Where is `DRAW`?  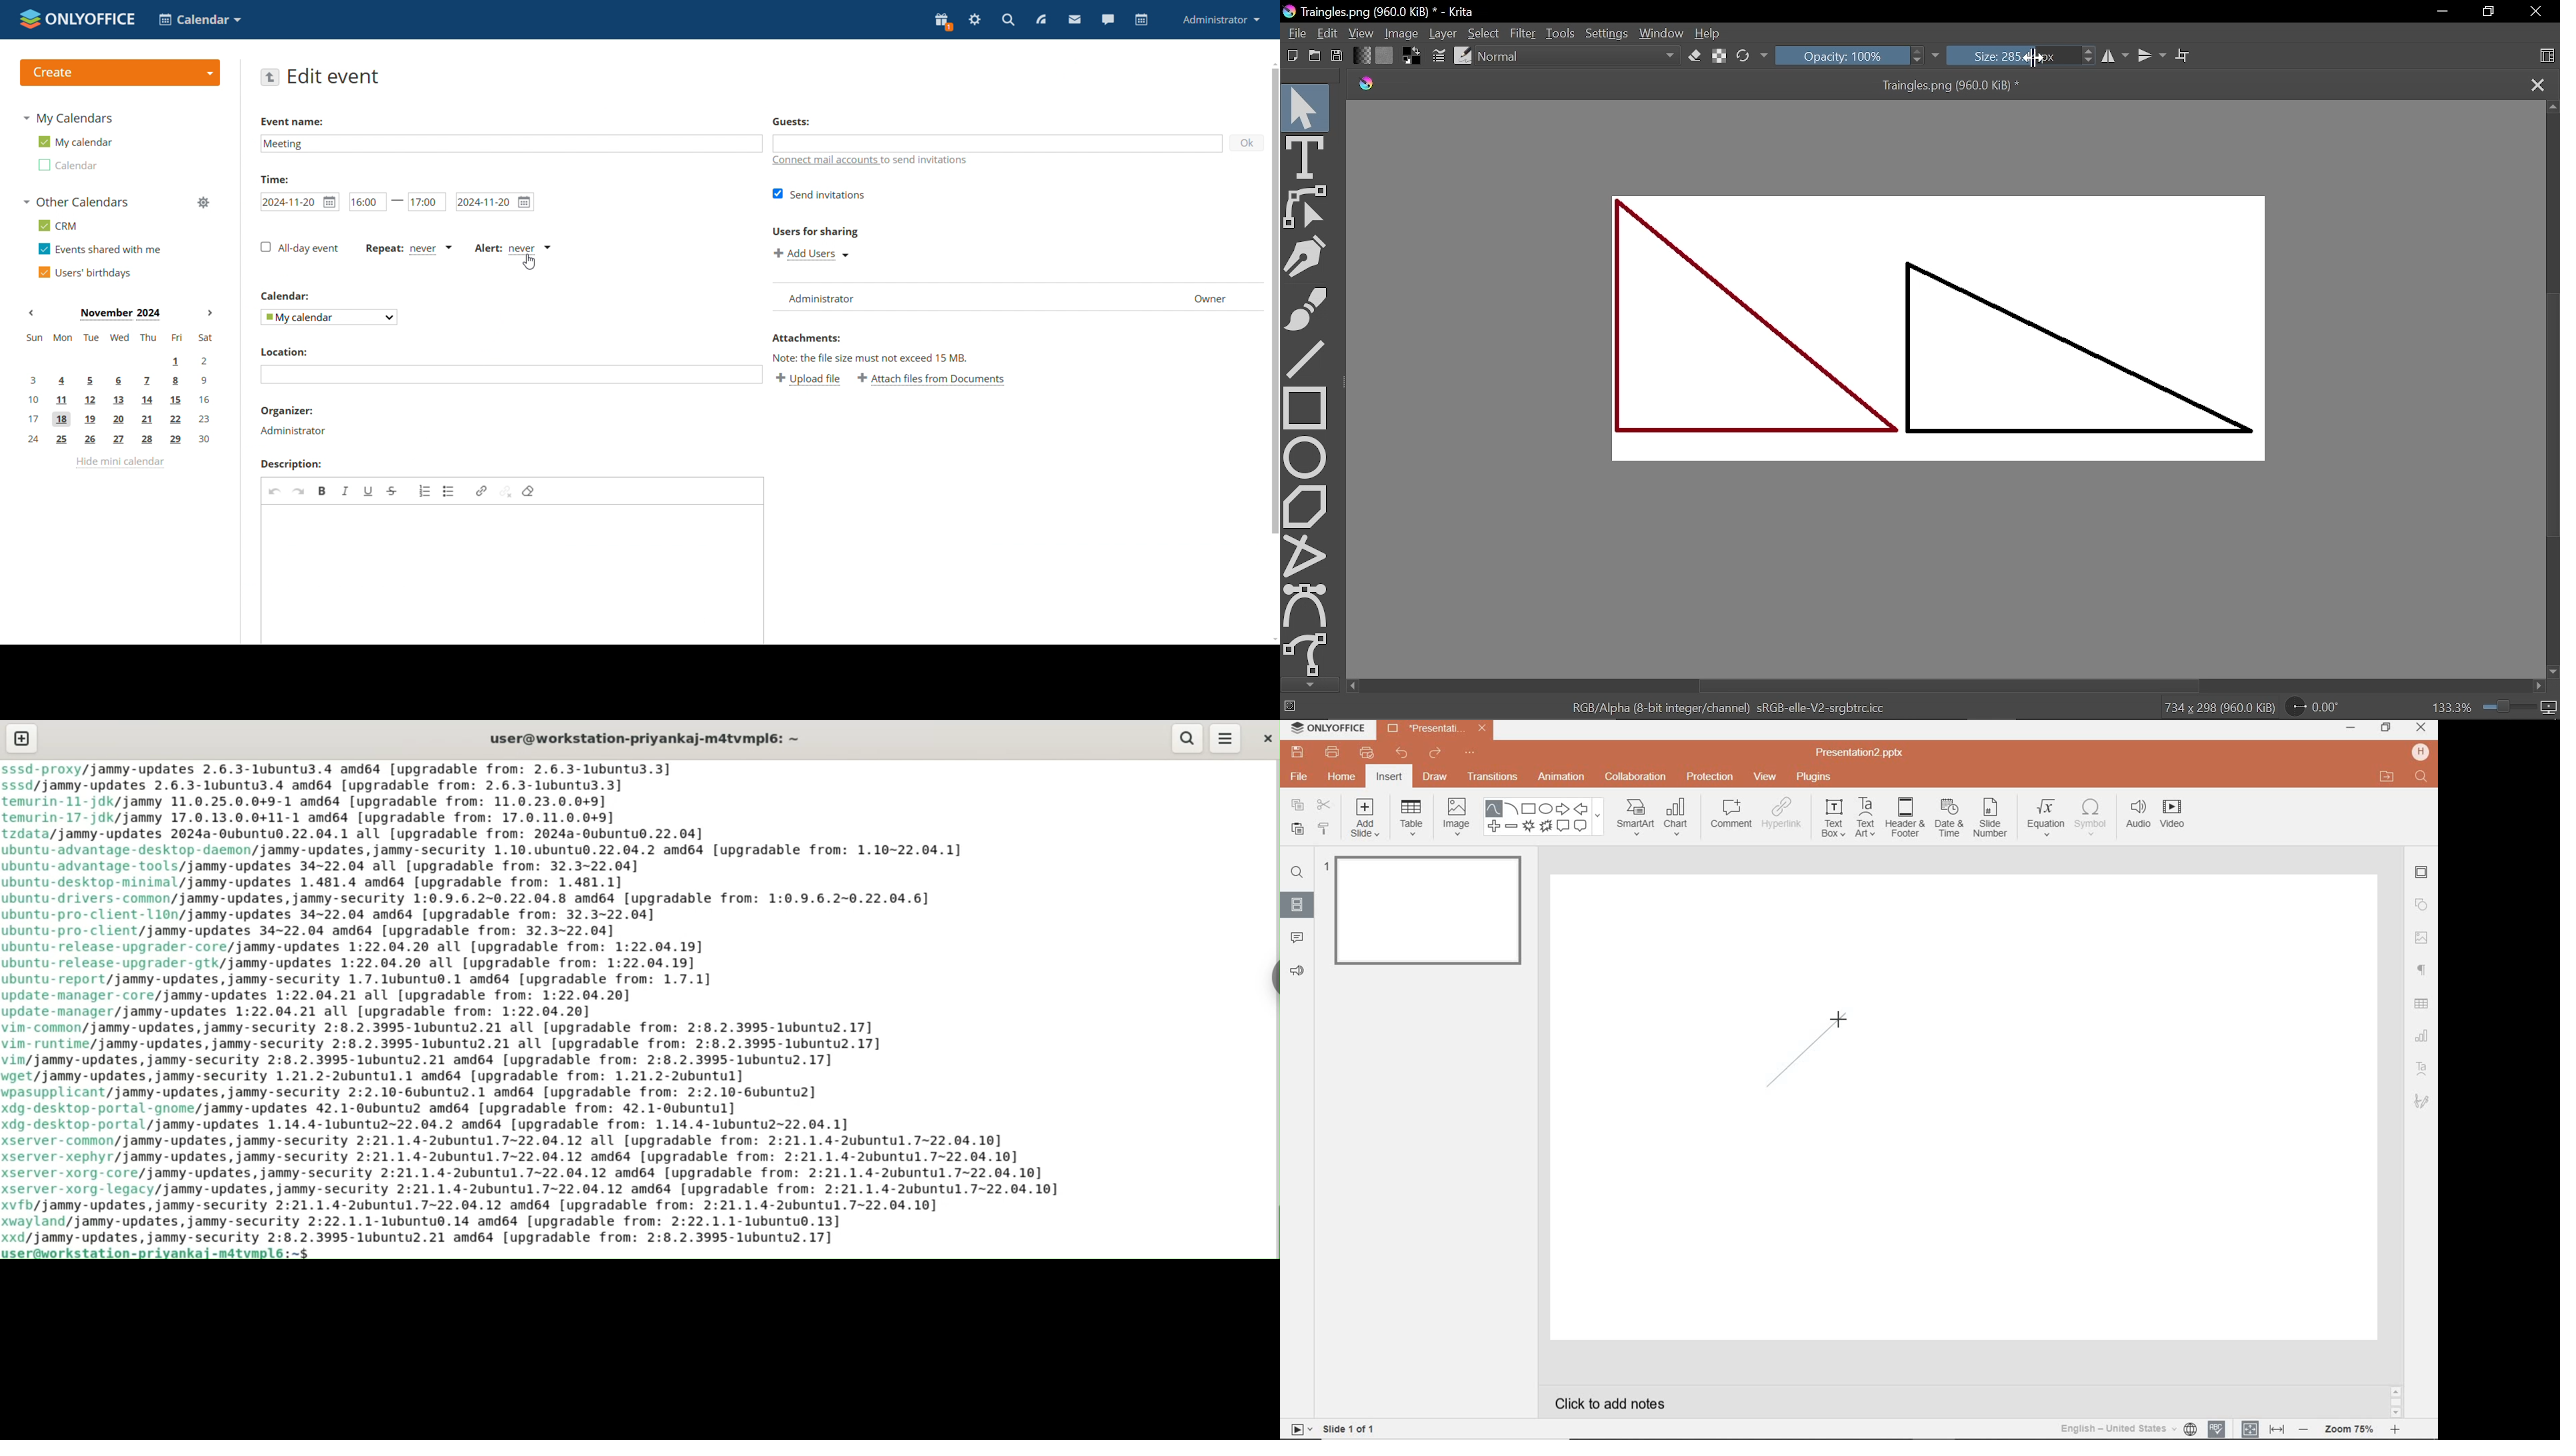 DRAW is located at coordinates (1436, 778).